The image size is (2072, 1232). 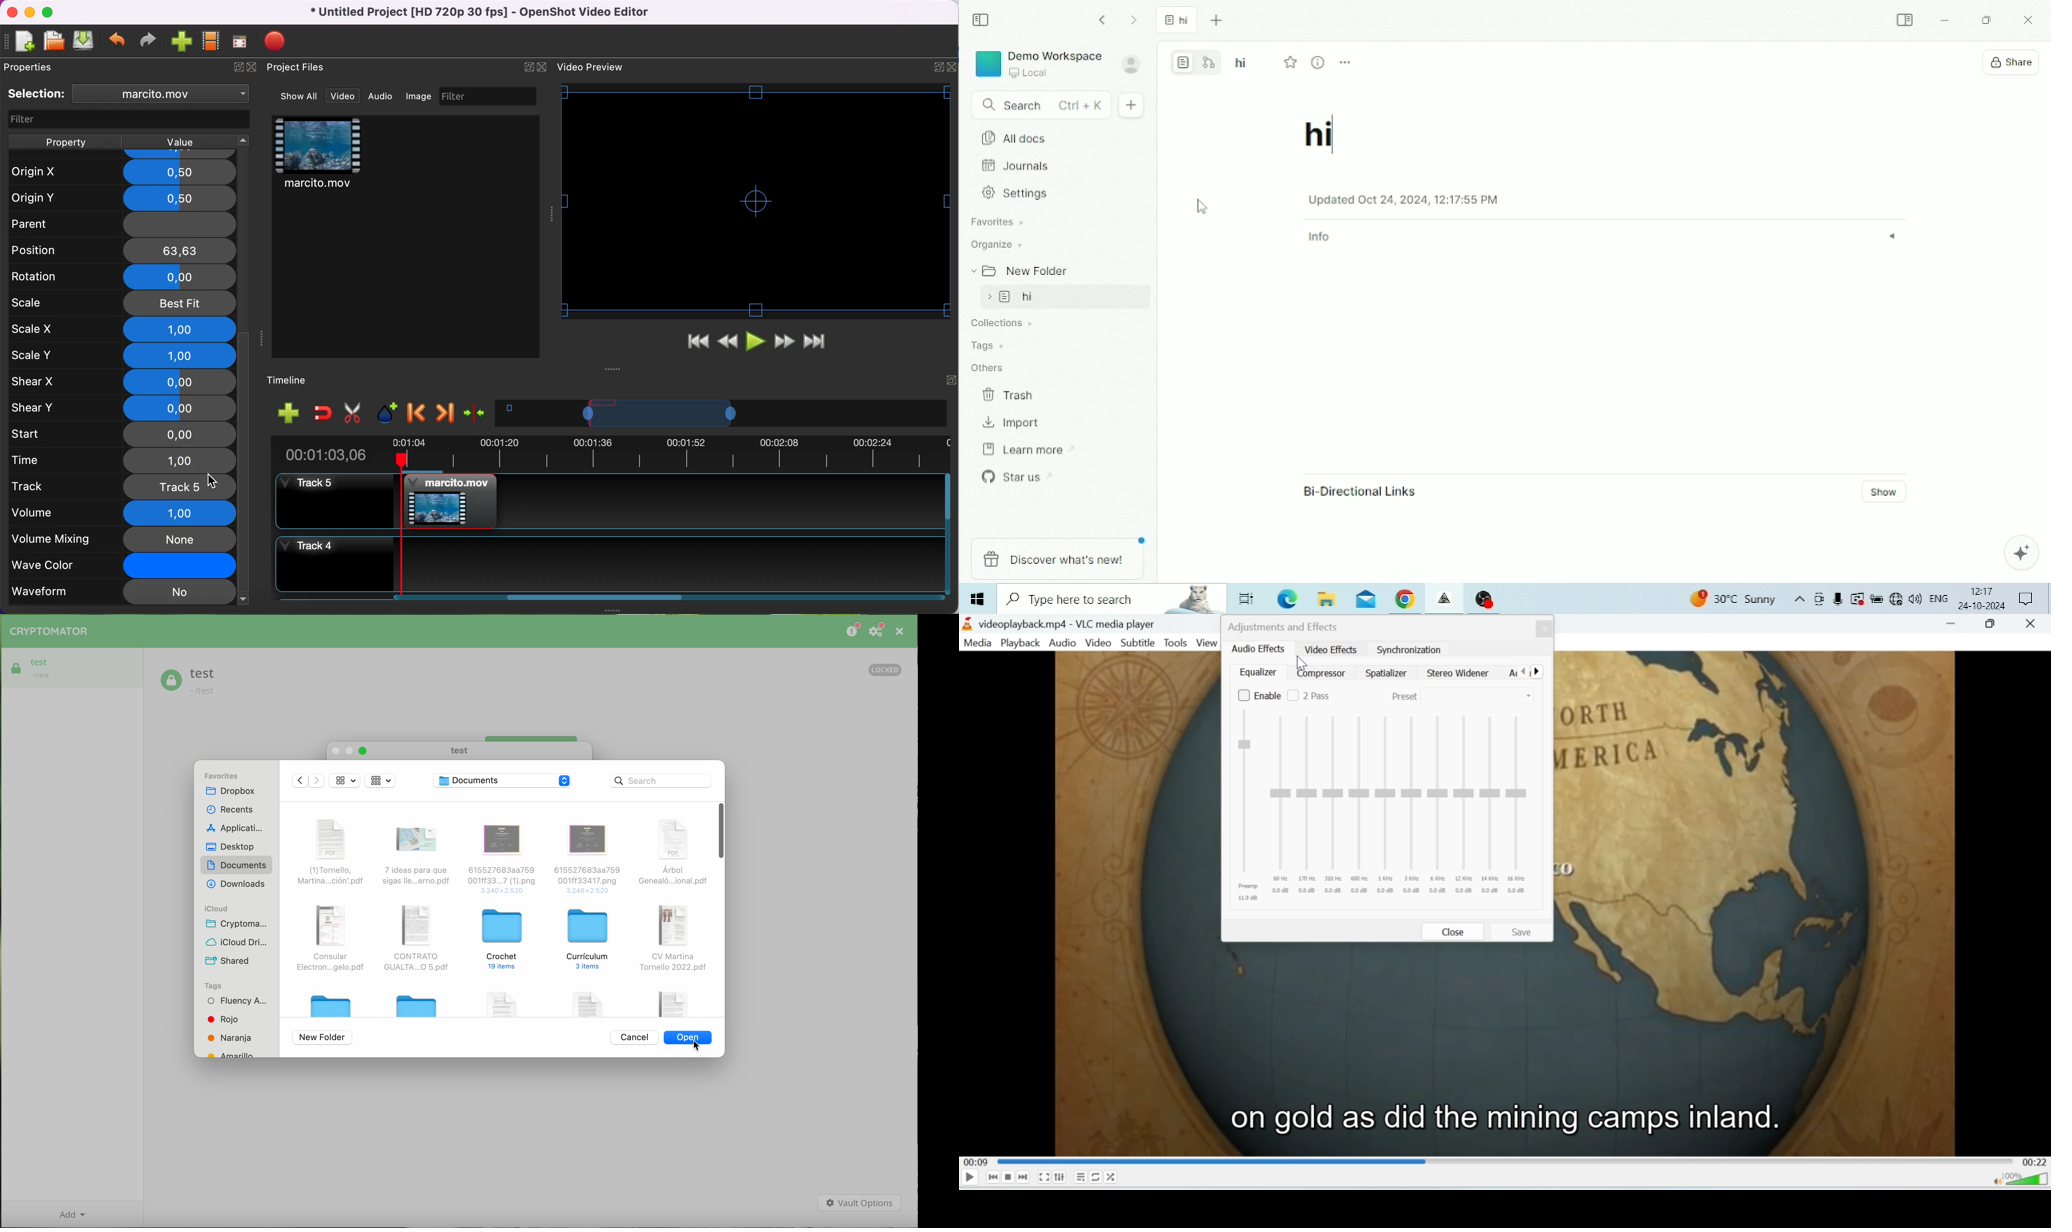 I want to click on scale x 1, so click(x=123, y=330).